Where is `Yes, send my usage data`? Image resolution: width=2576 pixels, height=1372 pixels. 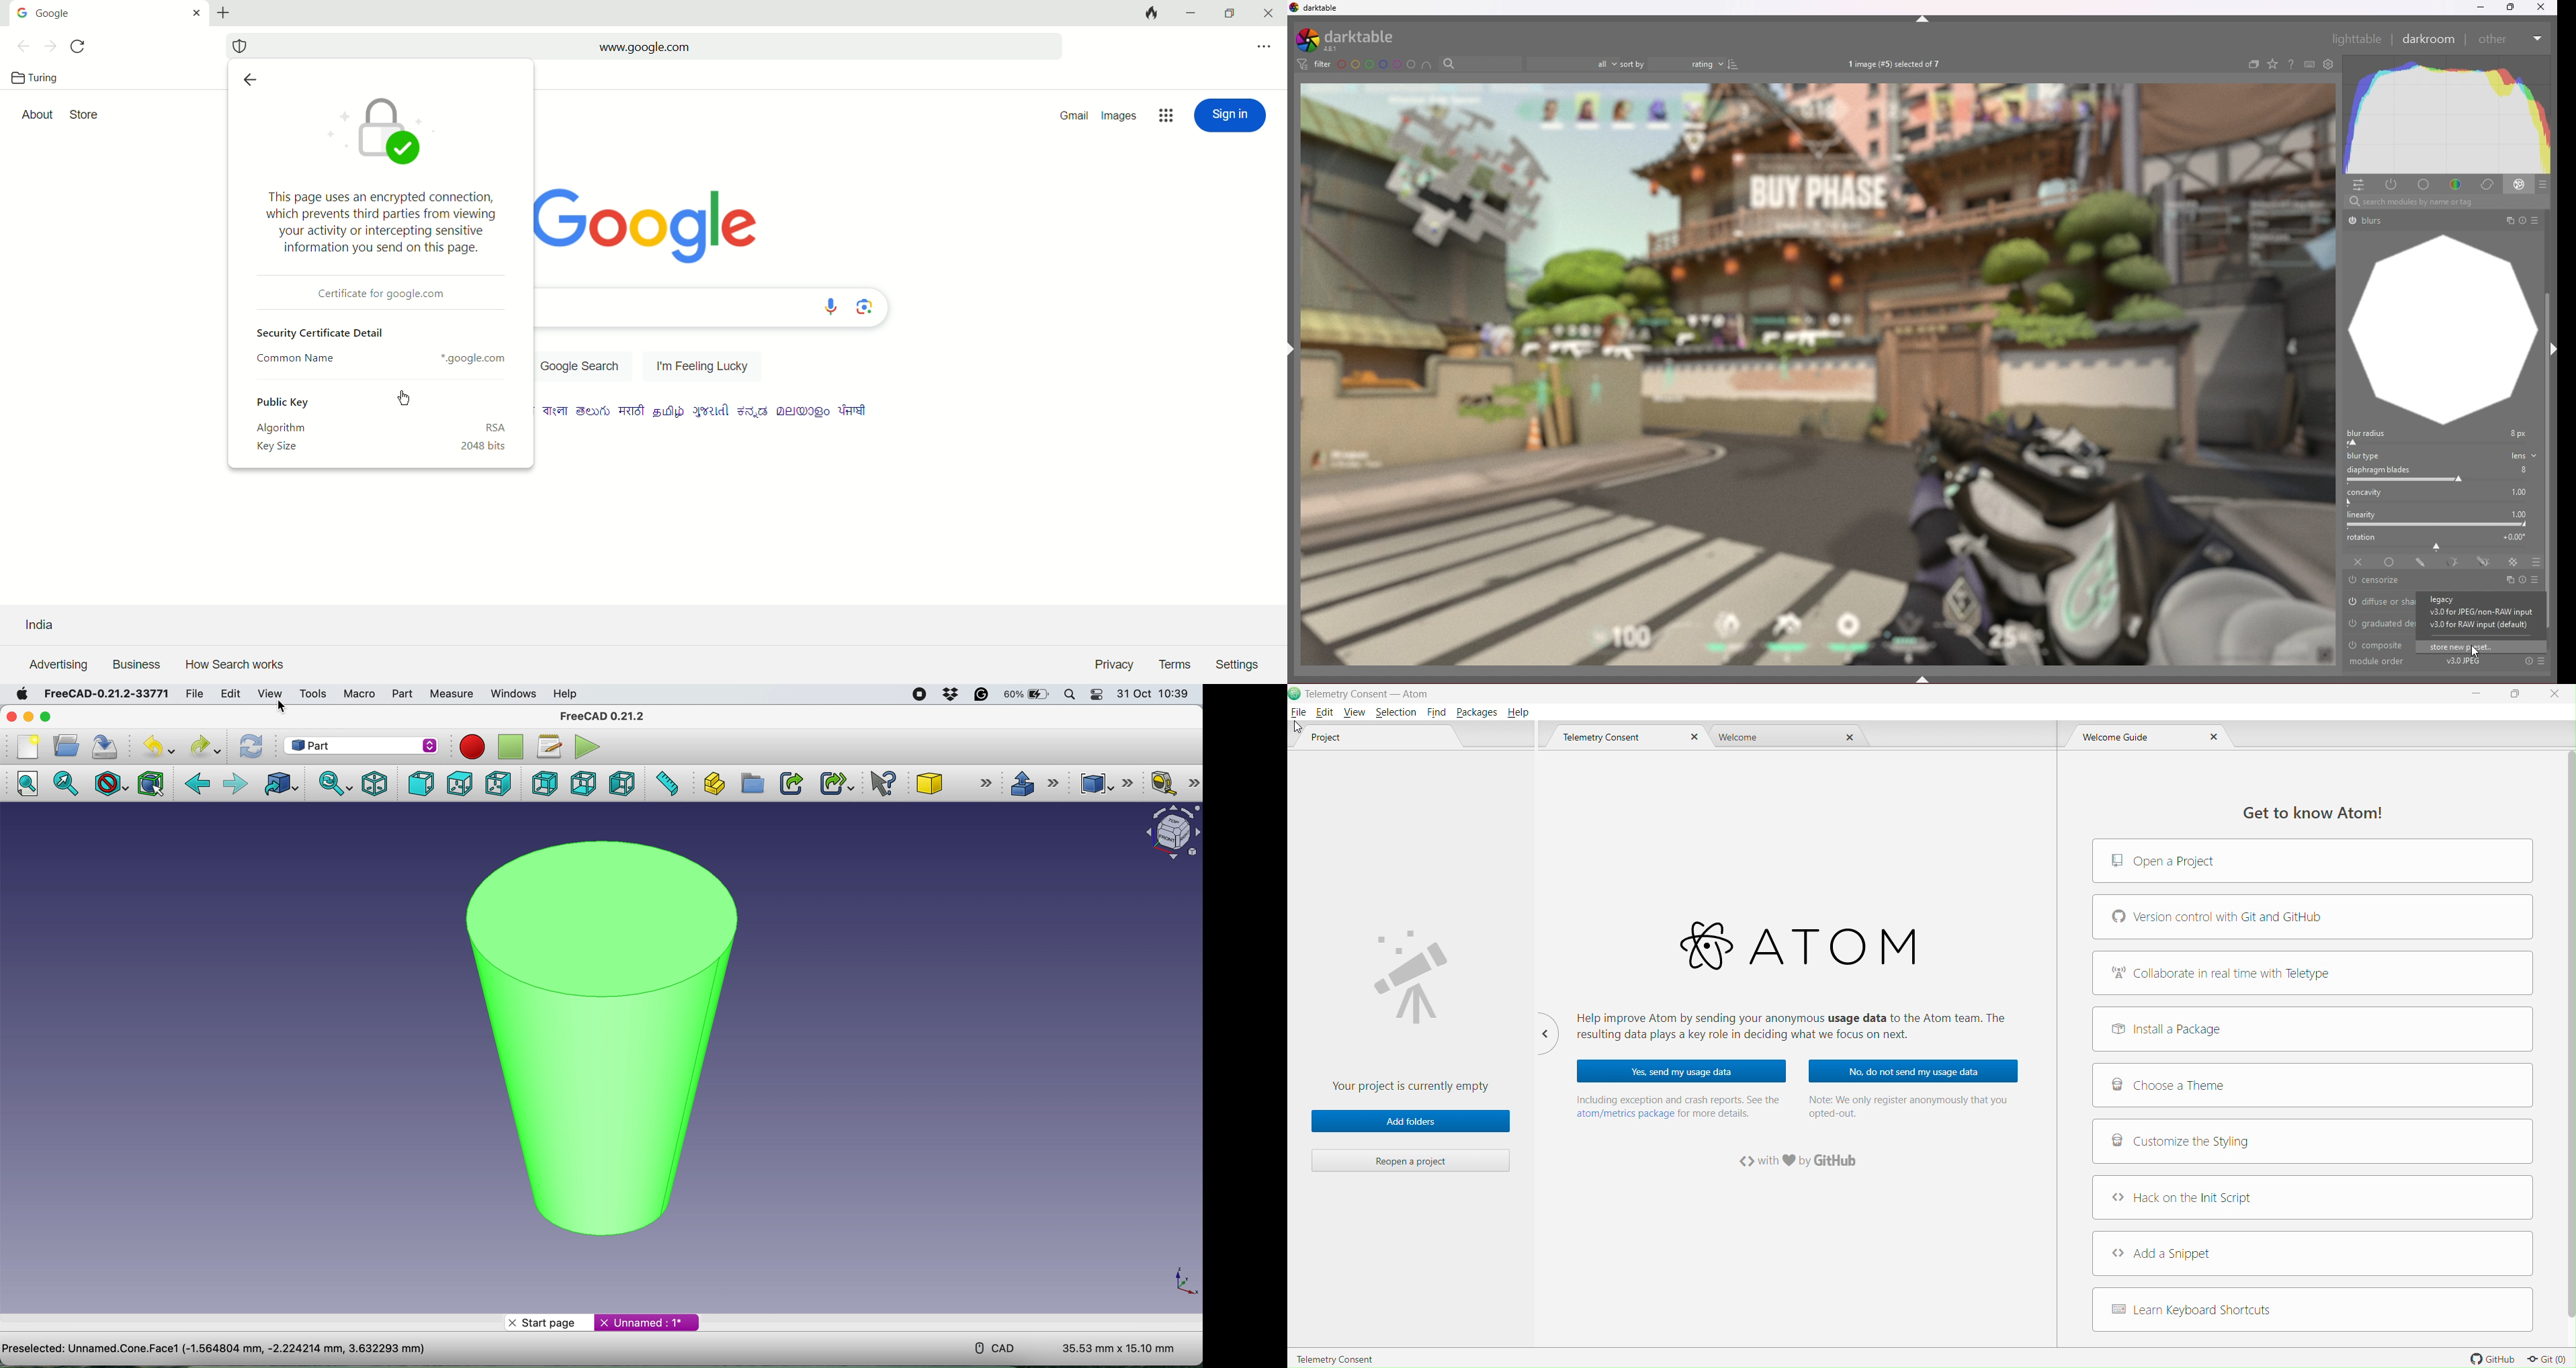
Yes, send my usage data is located at coordinates (1682, 1070).